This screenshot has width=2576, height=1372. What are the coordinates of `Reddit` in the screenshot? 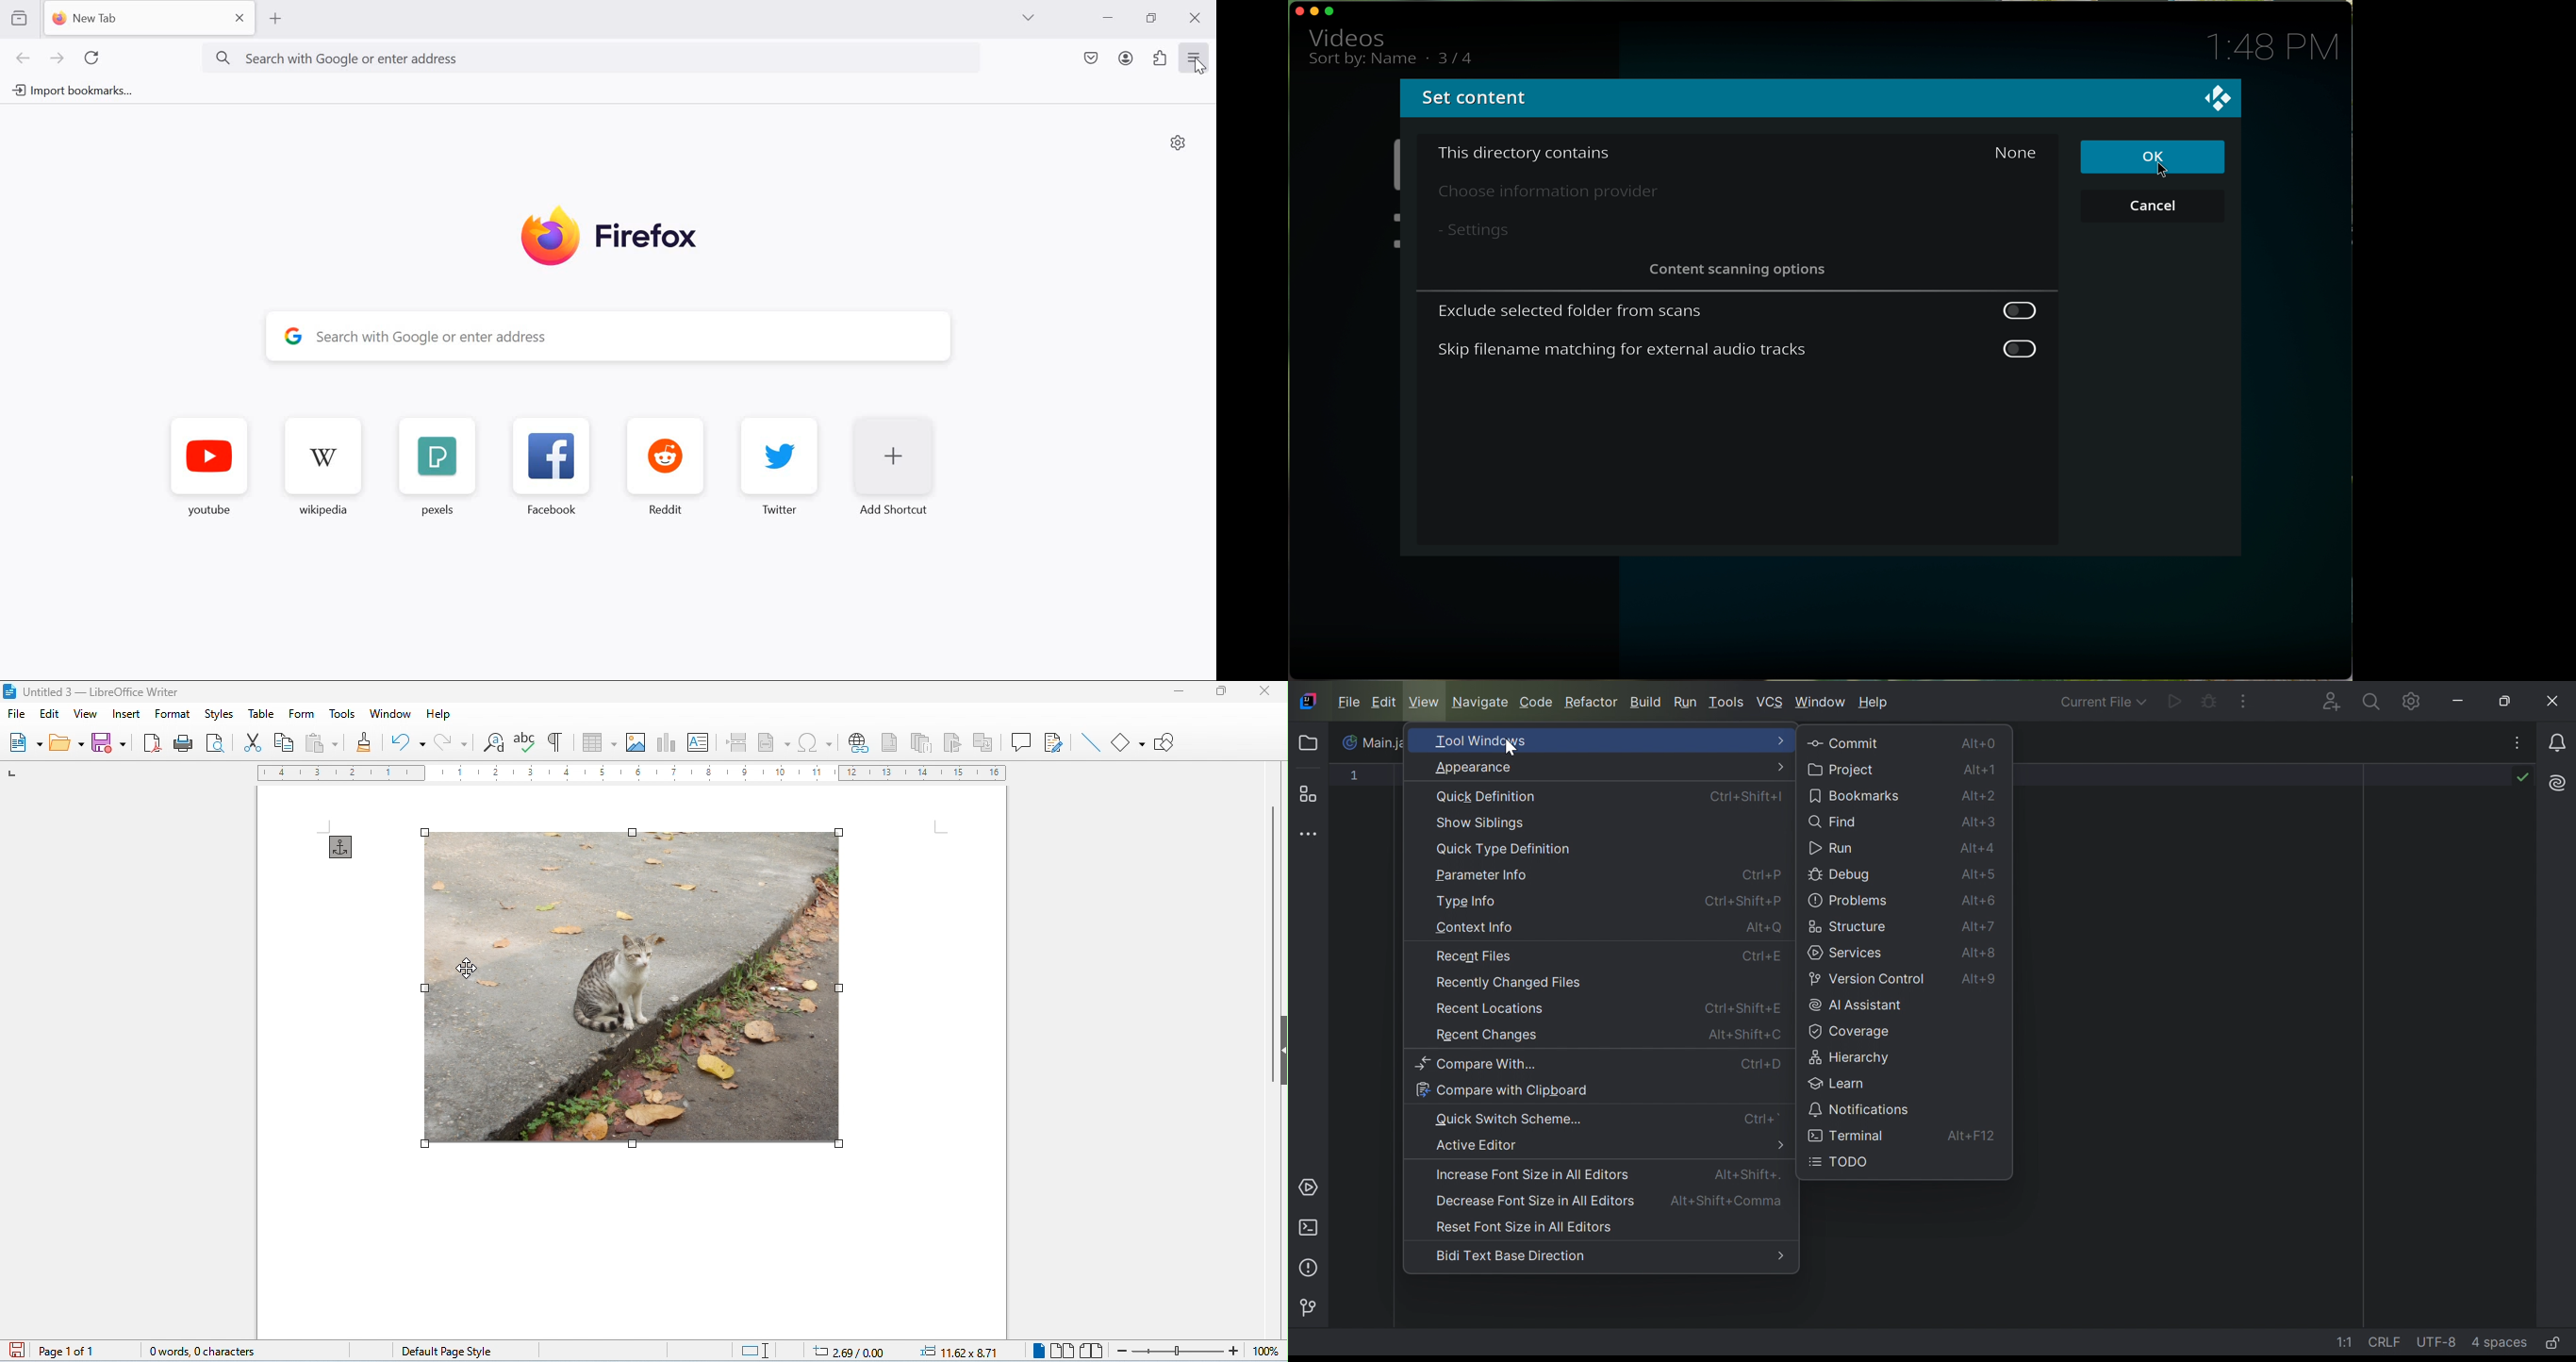 It's located at (665, 460).